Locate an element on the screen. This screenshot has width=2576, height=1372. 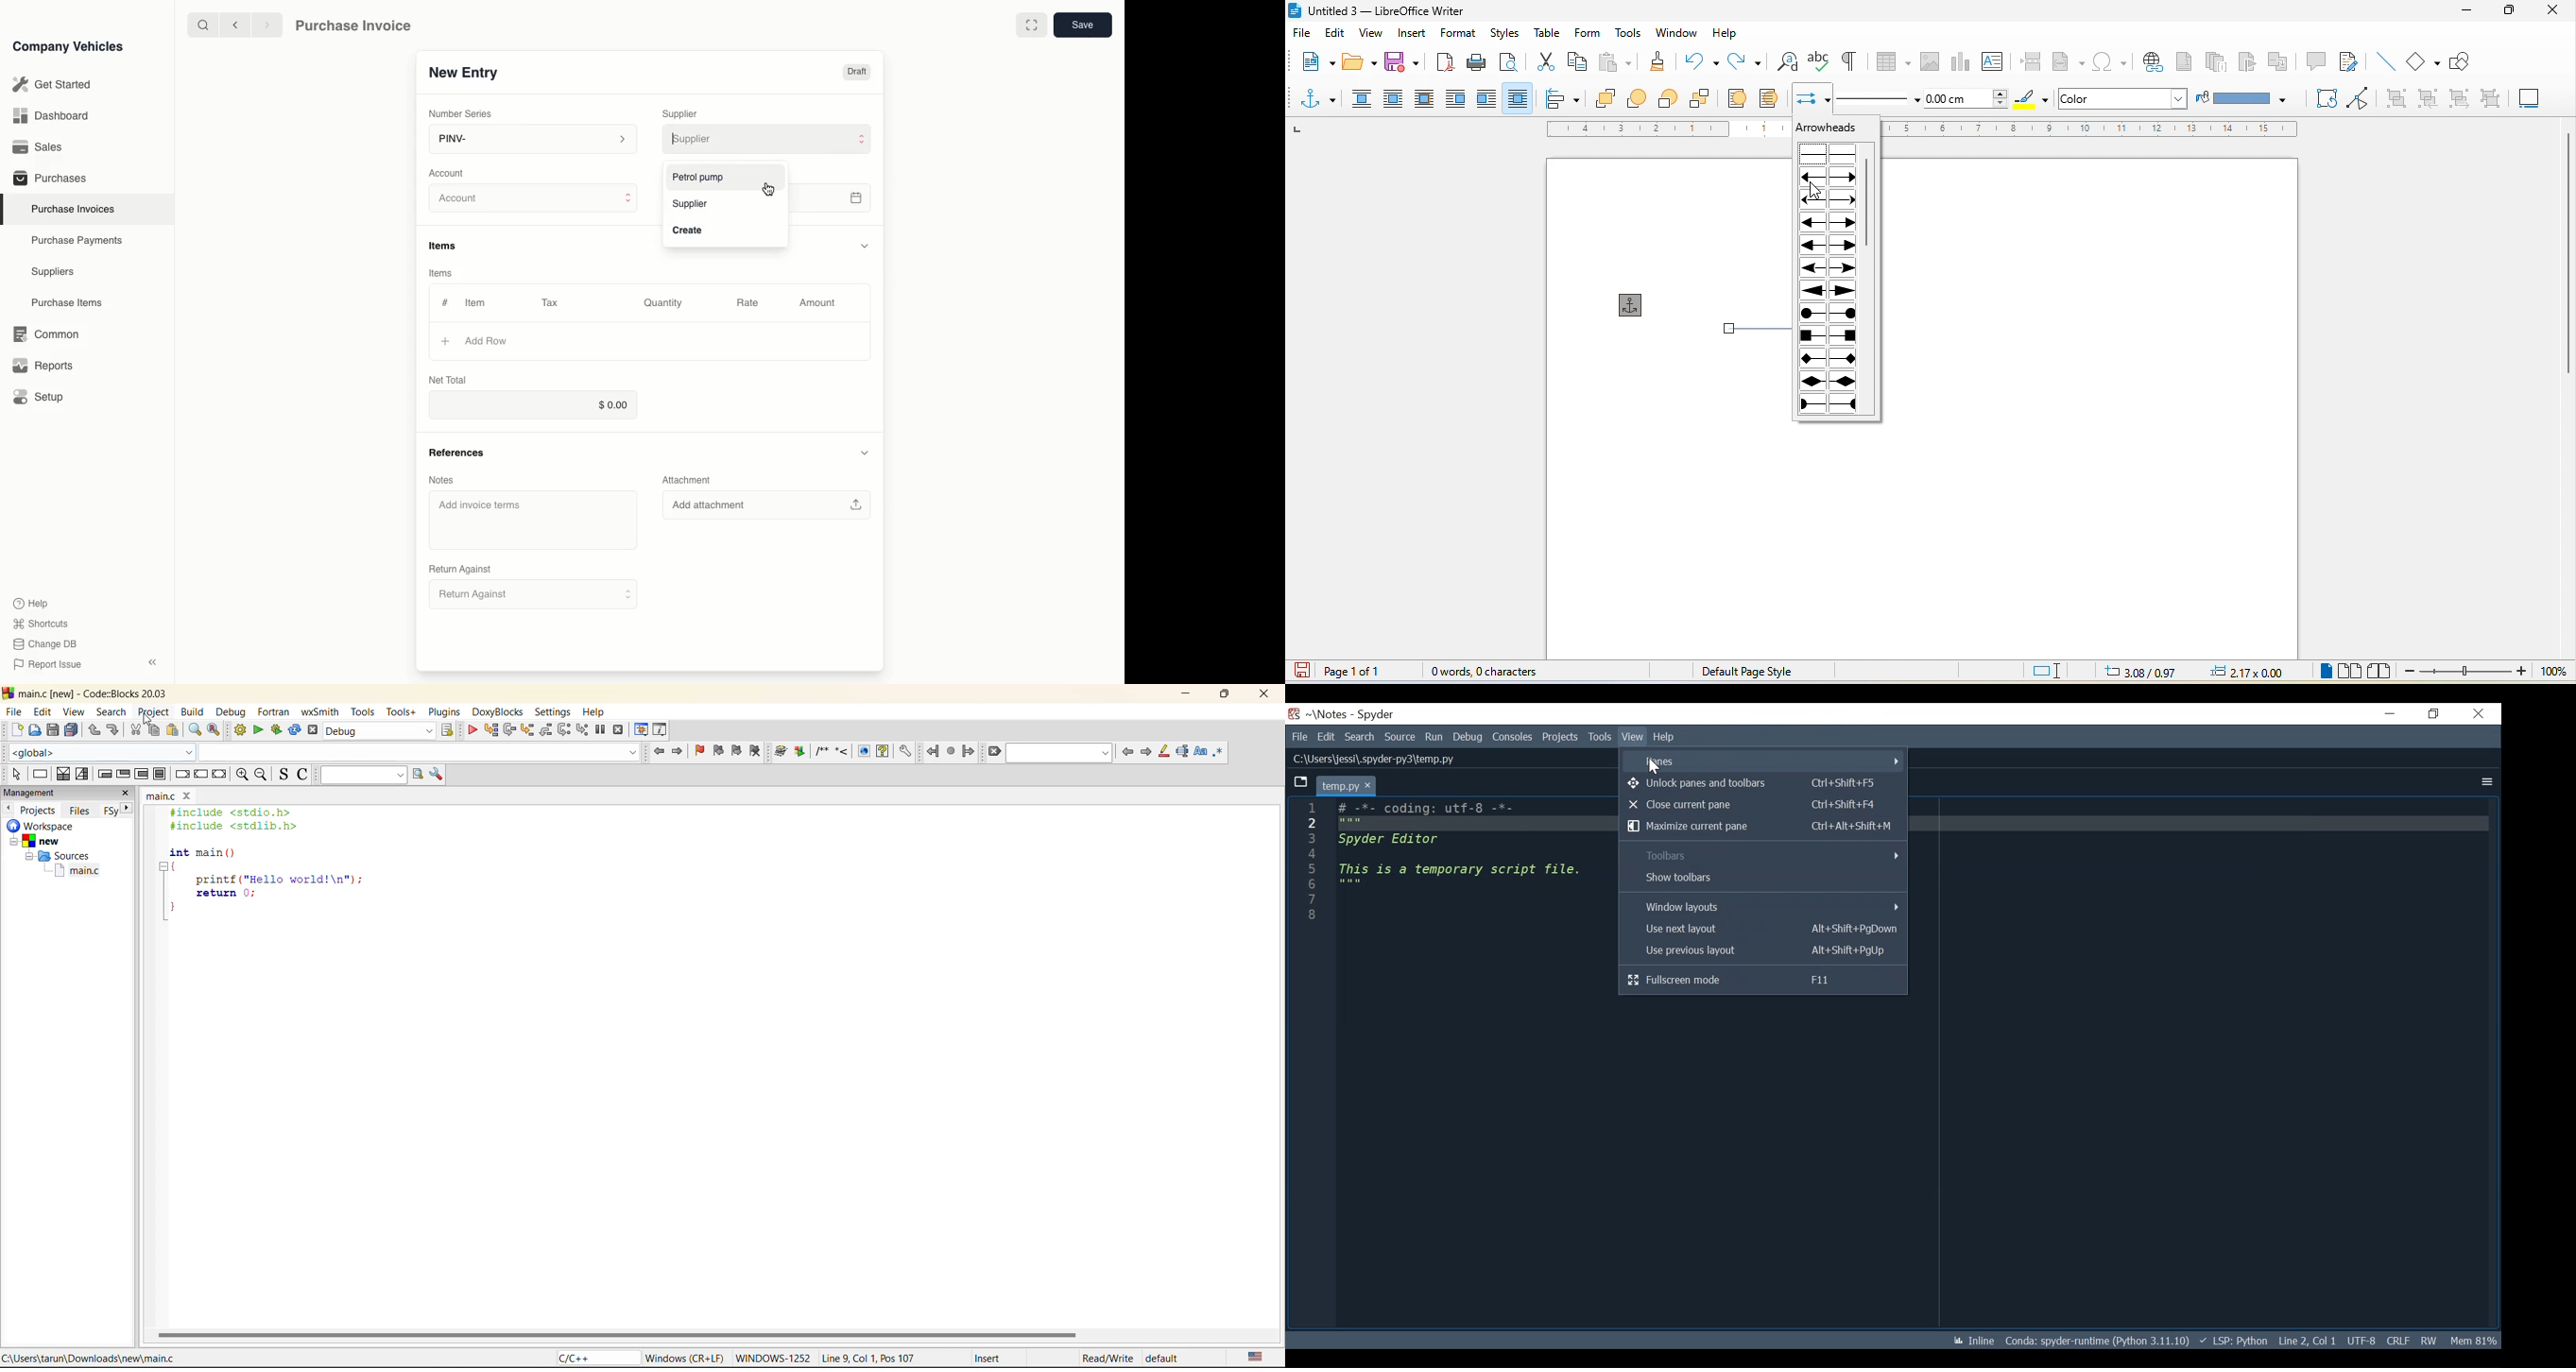
View is located at coordinates (1599, 737).